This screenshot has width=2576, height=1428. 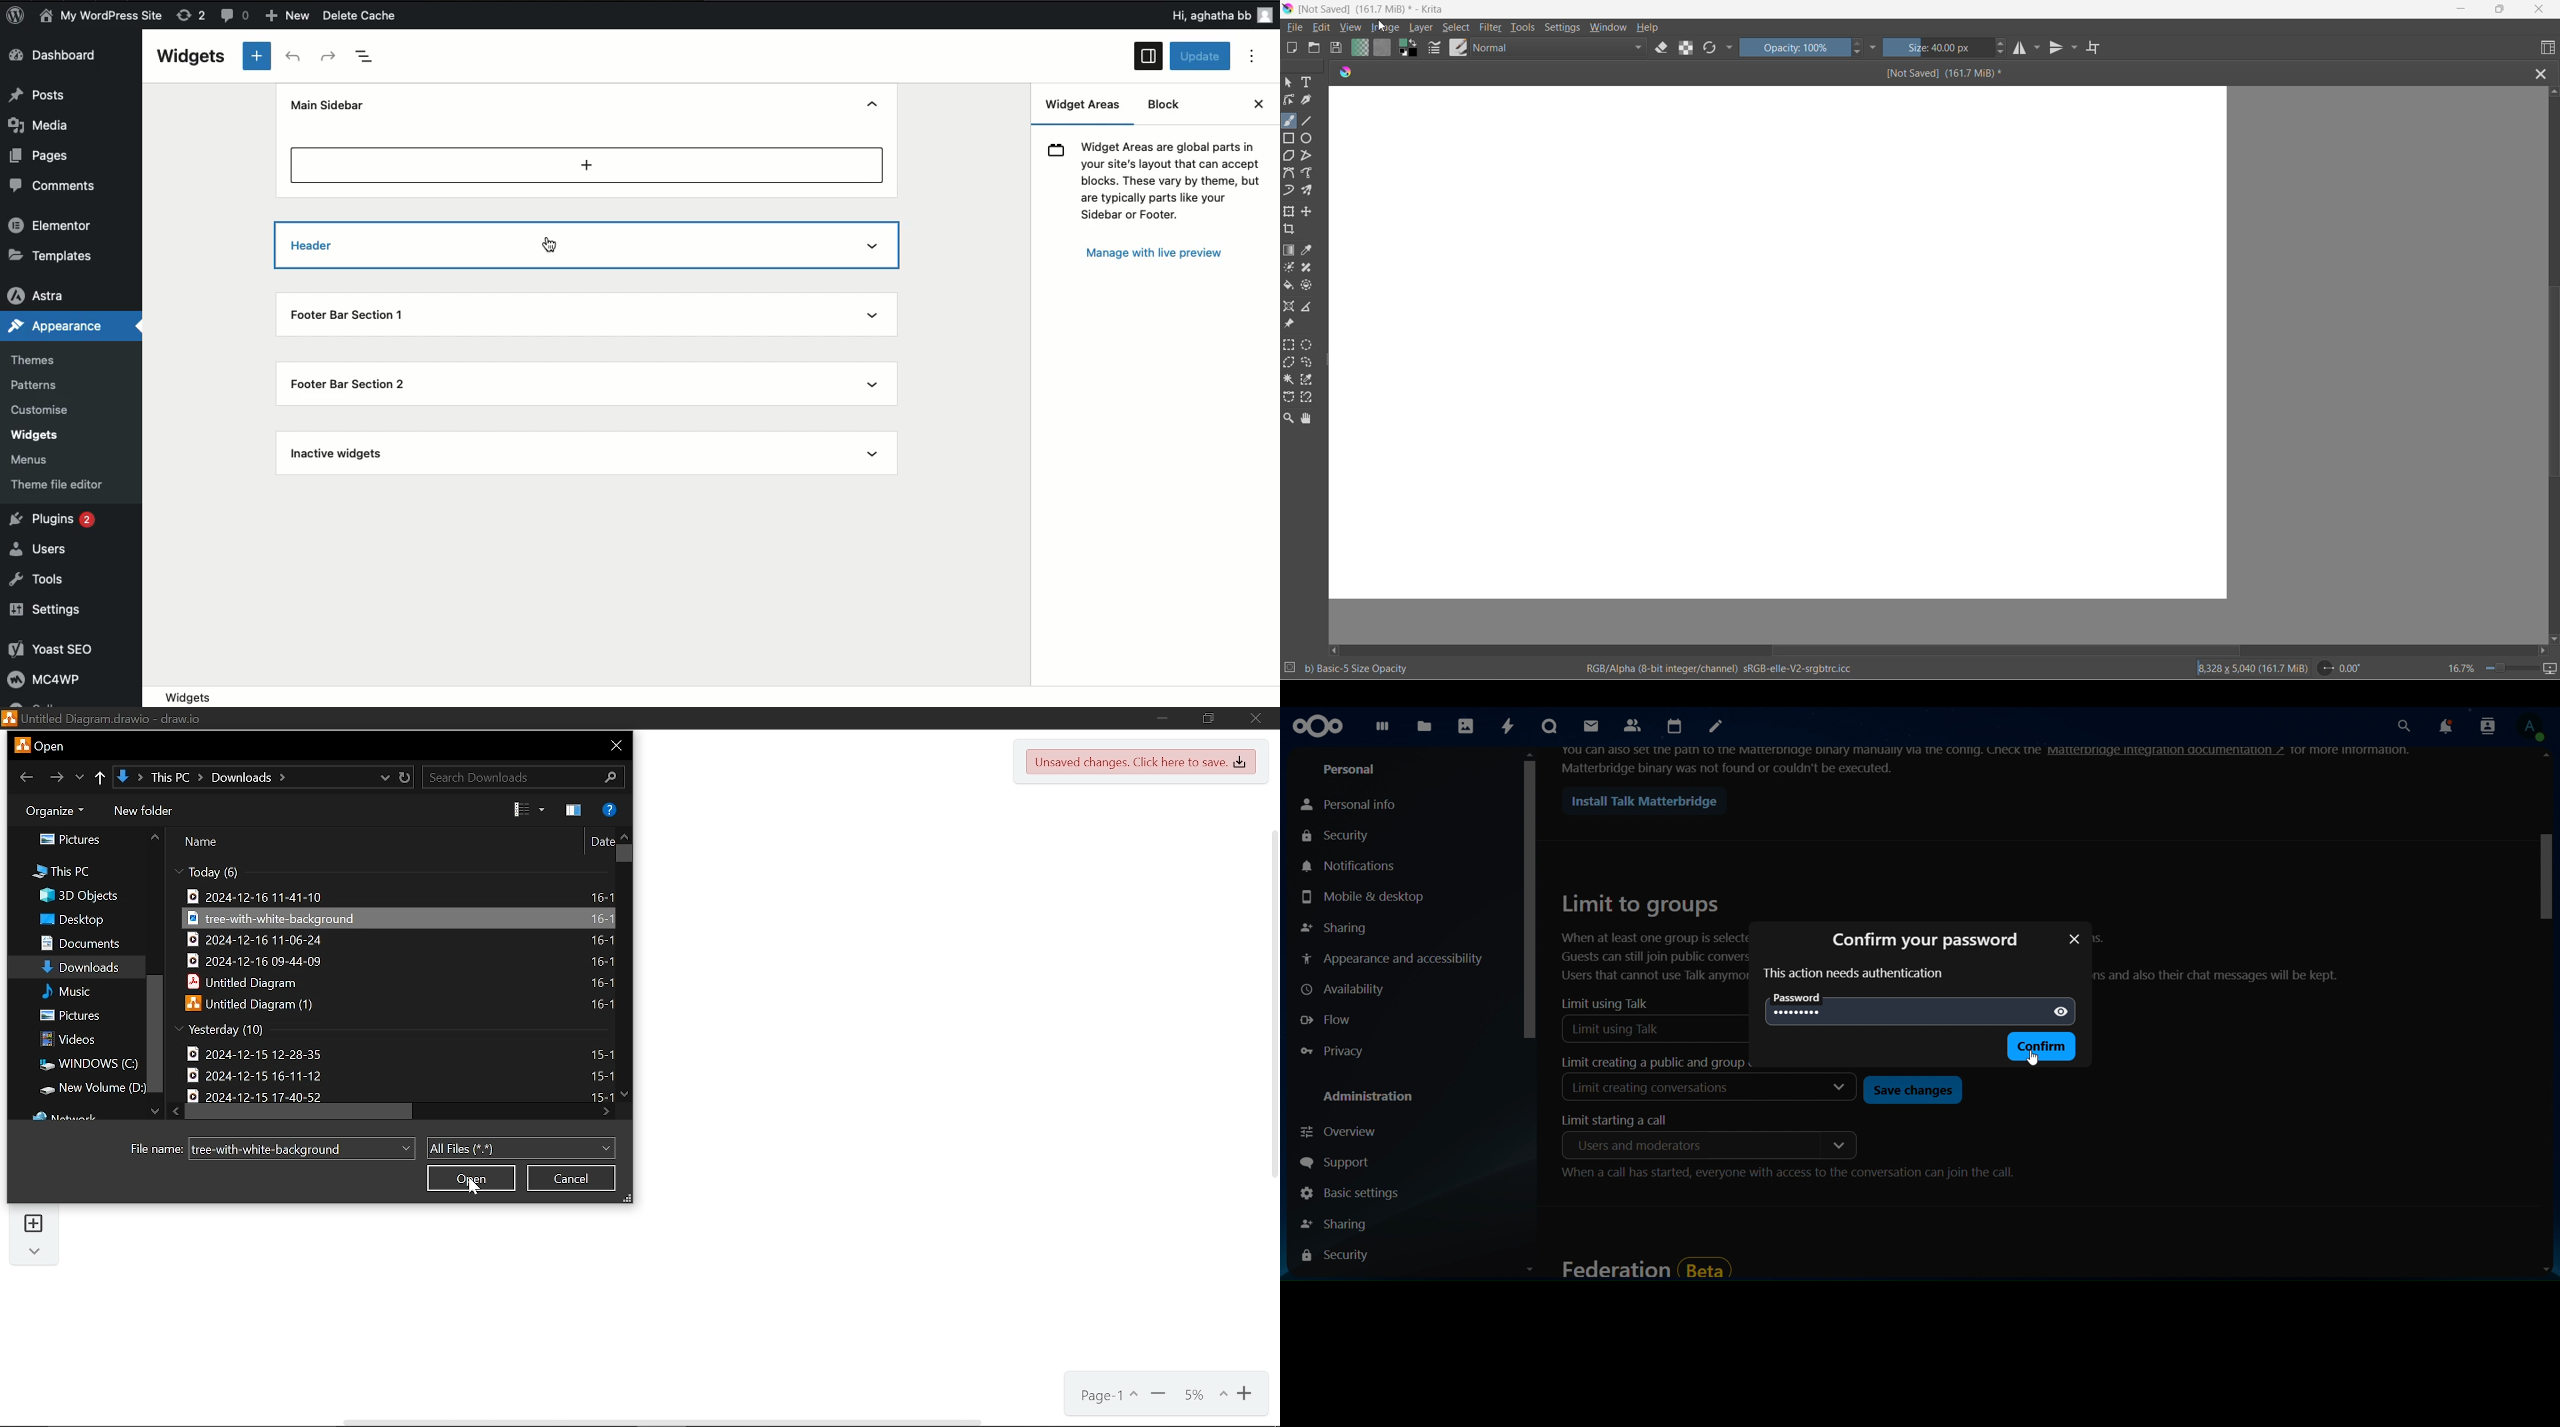 I want to click on Main sidebar, so click(x=332, y=105).